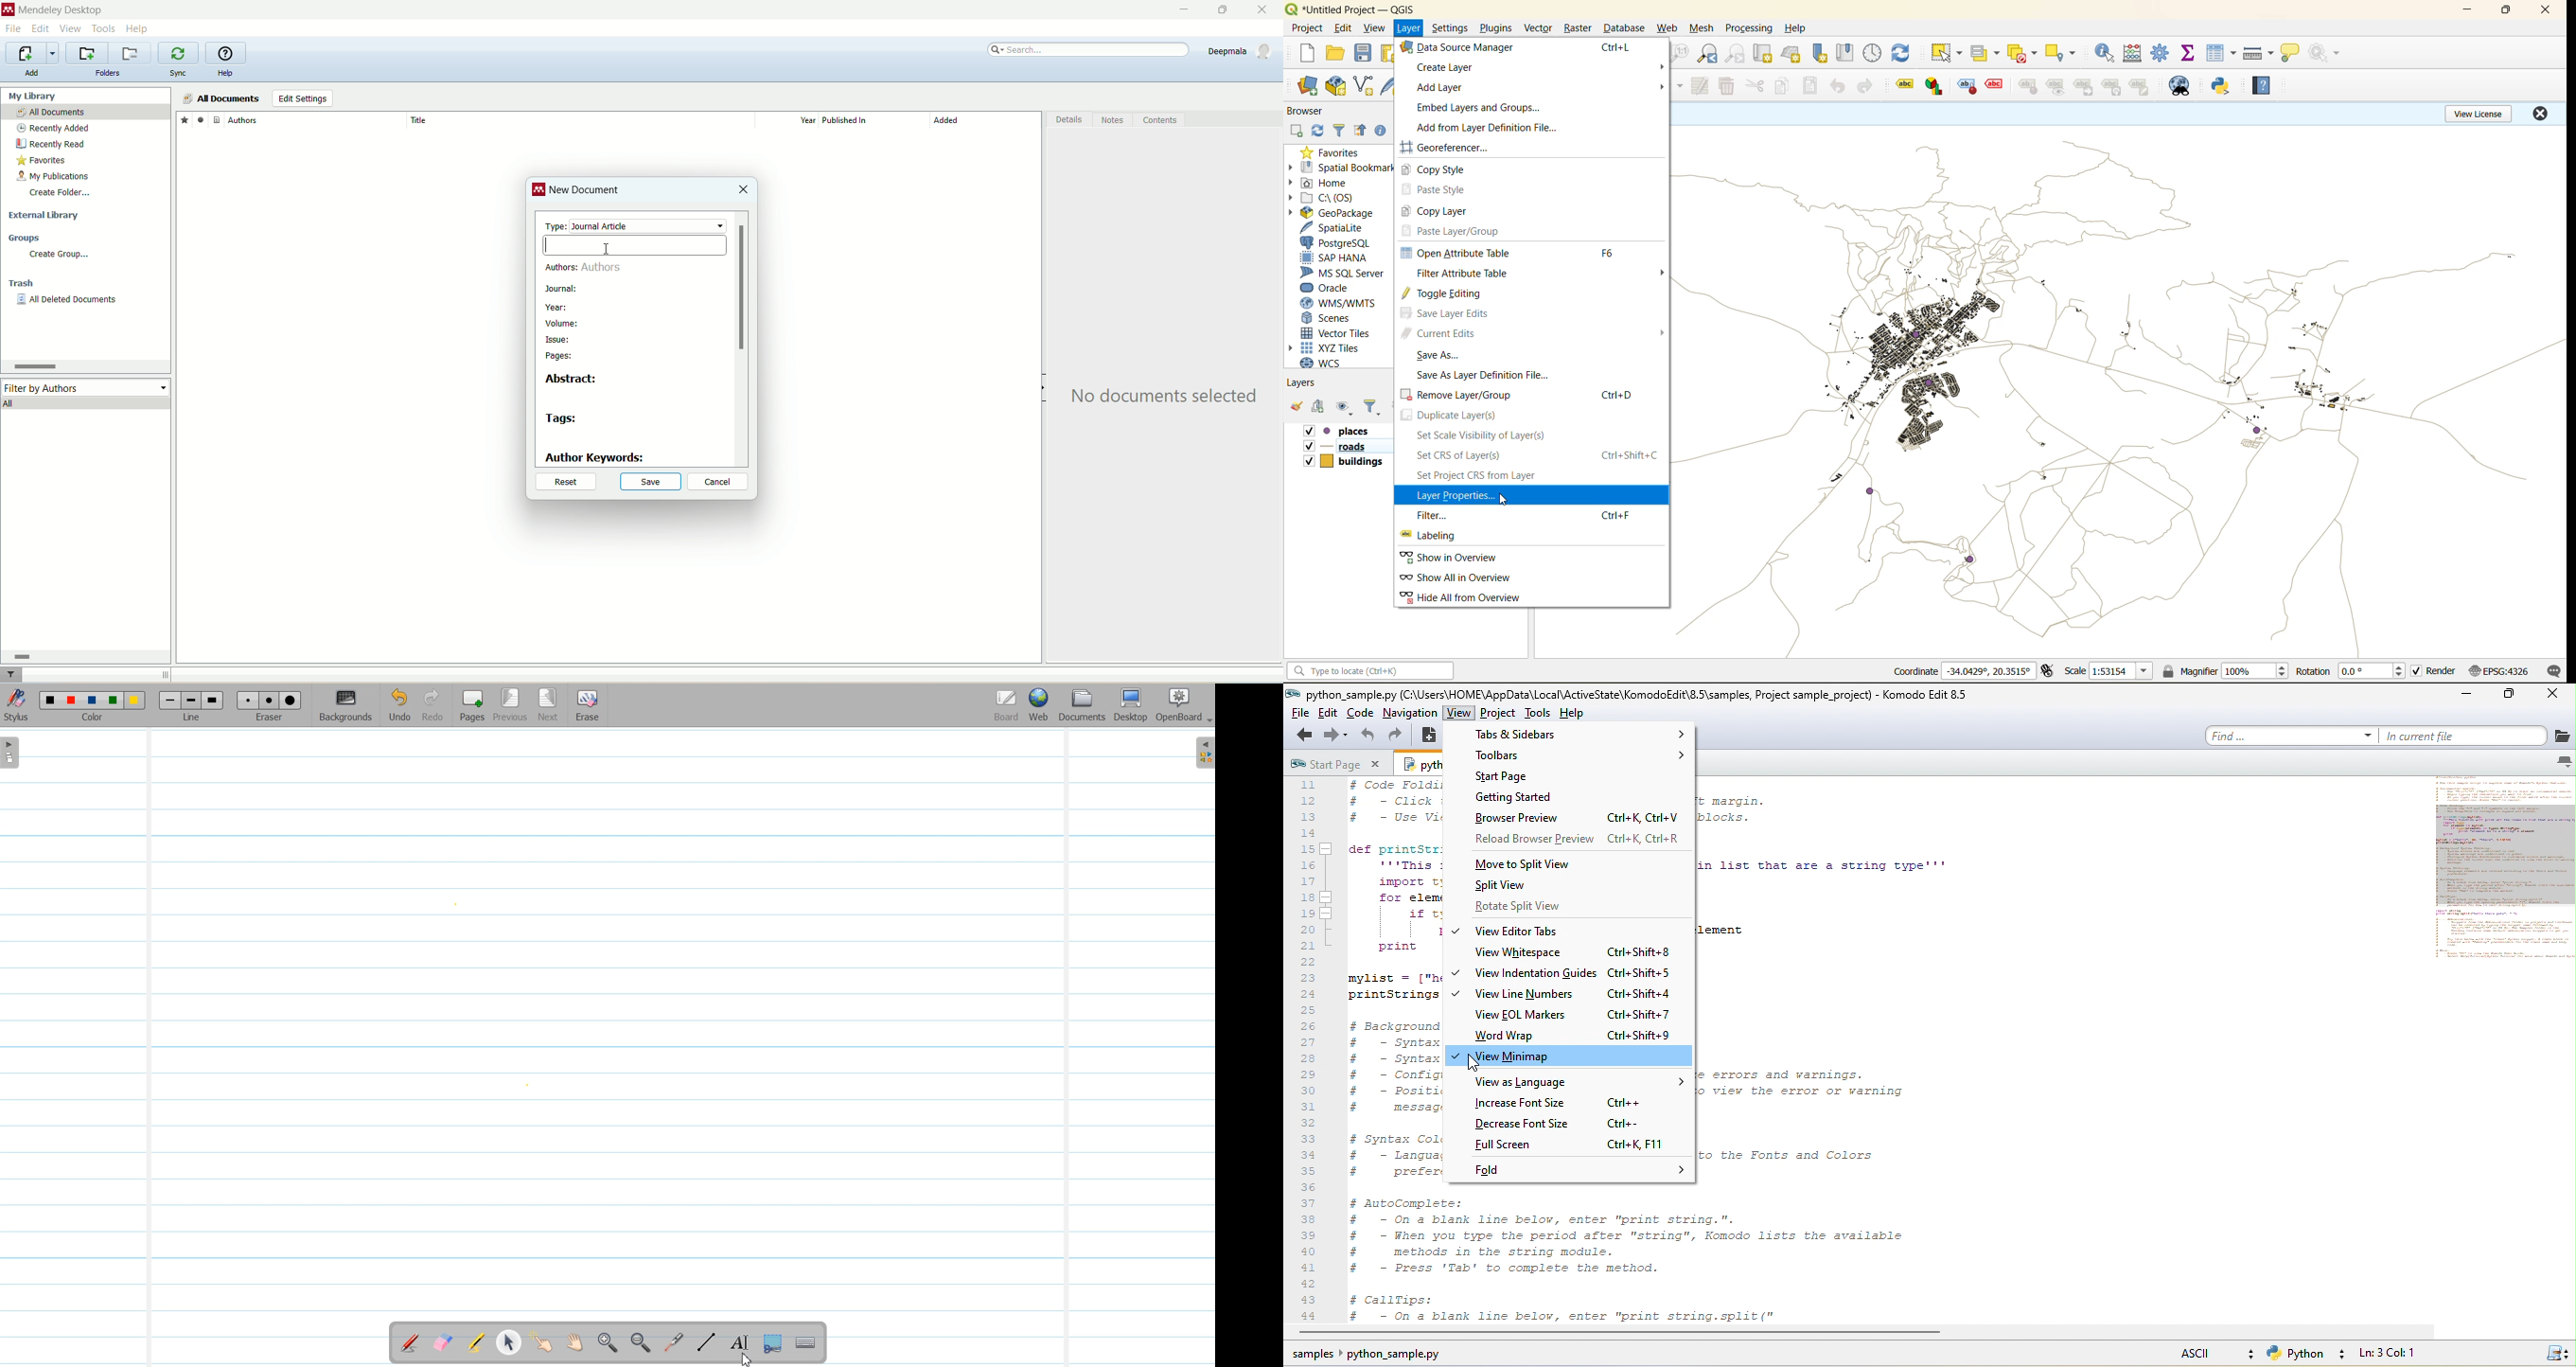 The width and height of the screenshot is (2576, 1372). Describe the element at coordinates (575, 1344) in the screenshot. I see `Scroll Page` at that location.